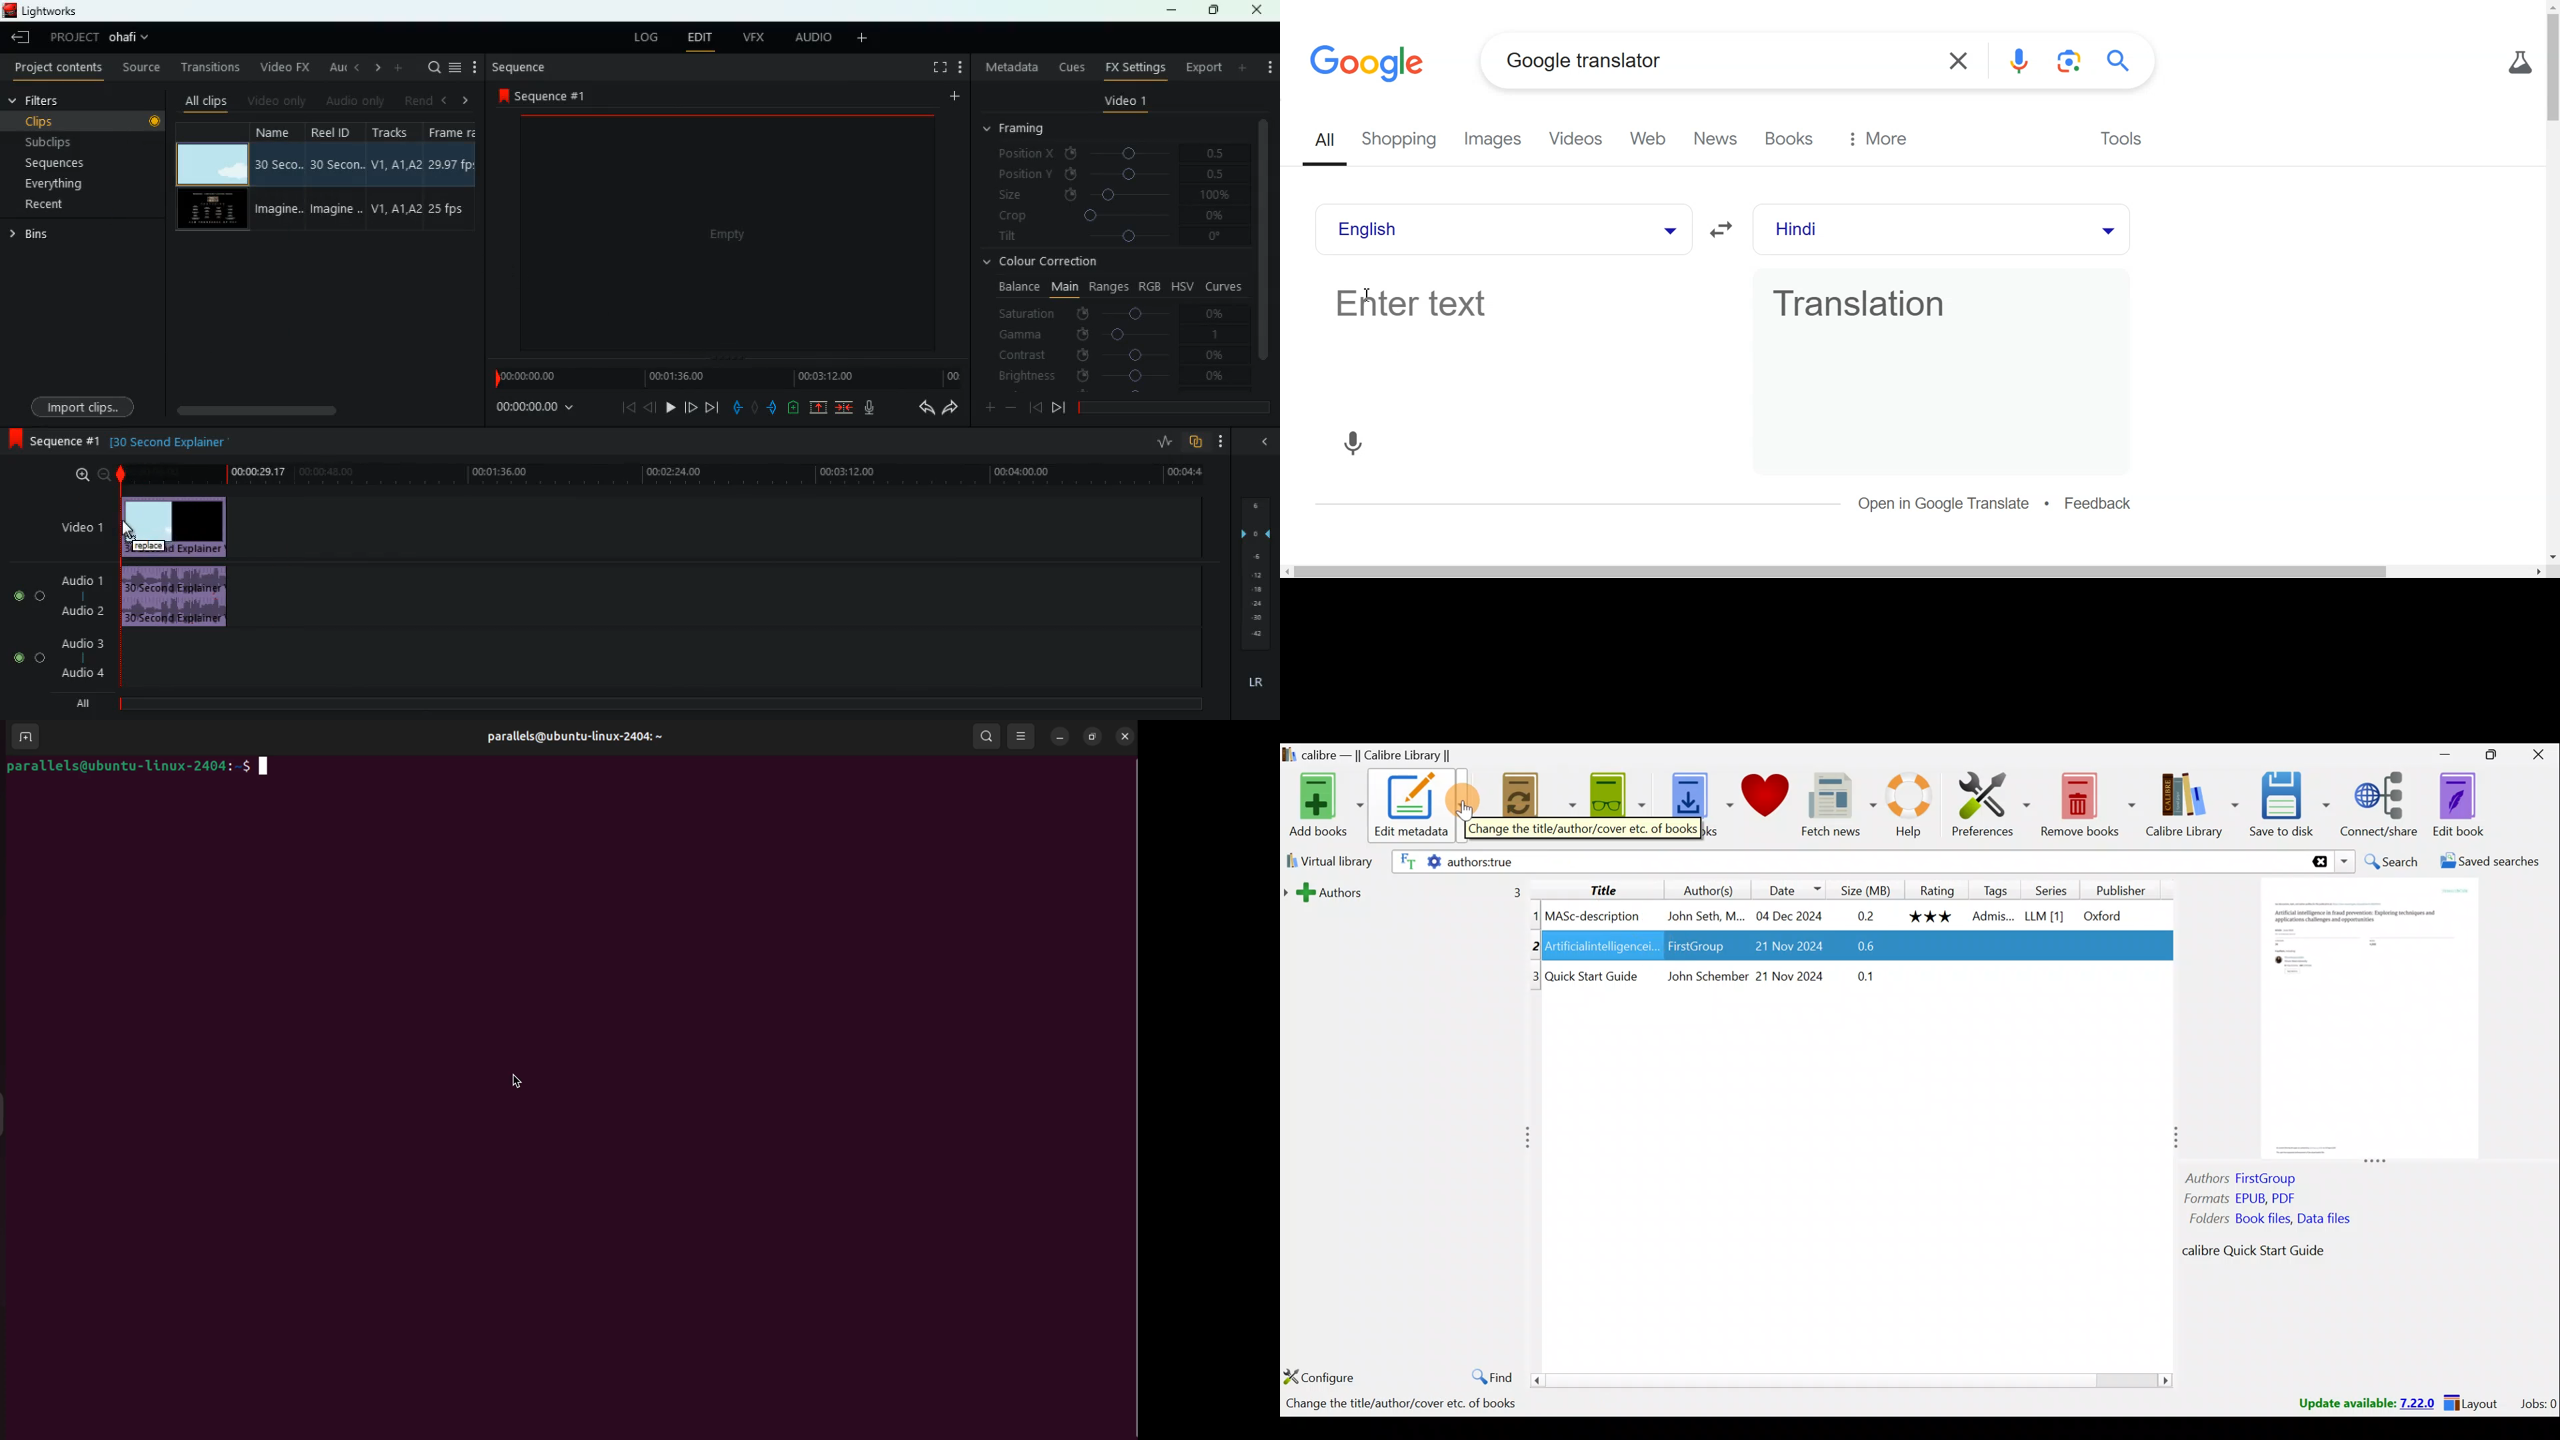  Describe the element at coordinates (212, 67) in the screenshot. I see `transitions` at that location.